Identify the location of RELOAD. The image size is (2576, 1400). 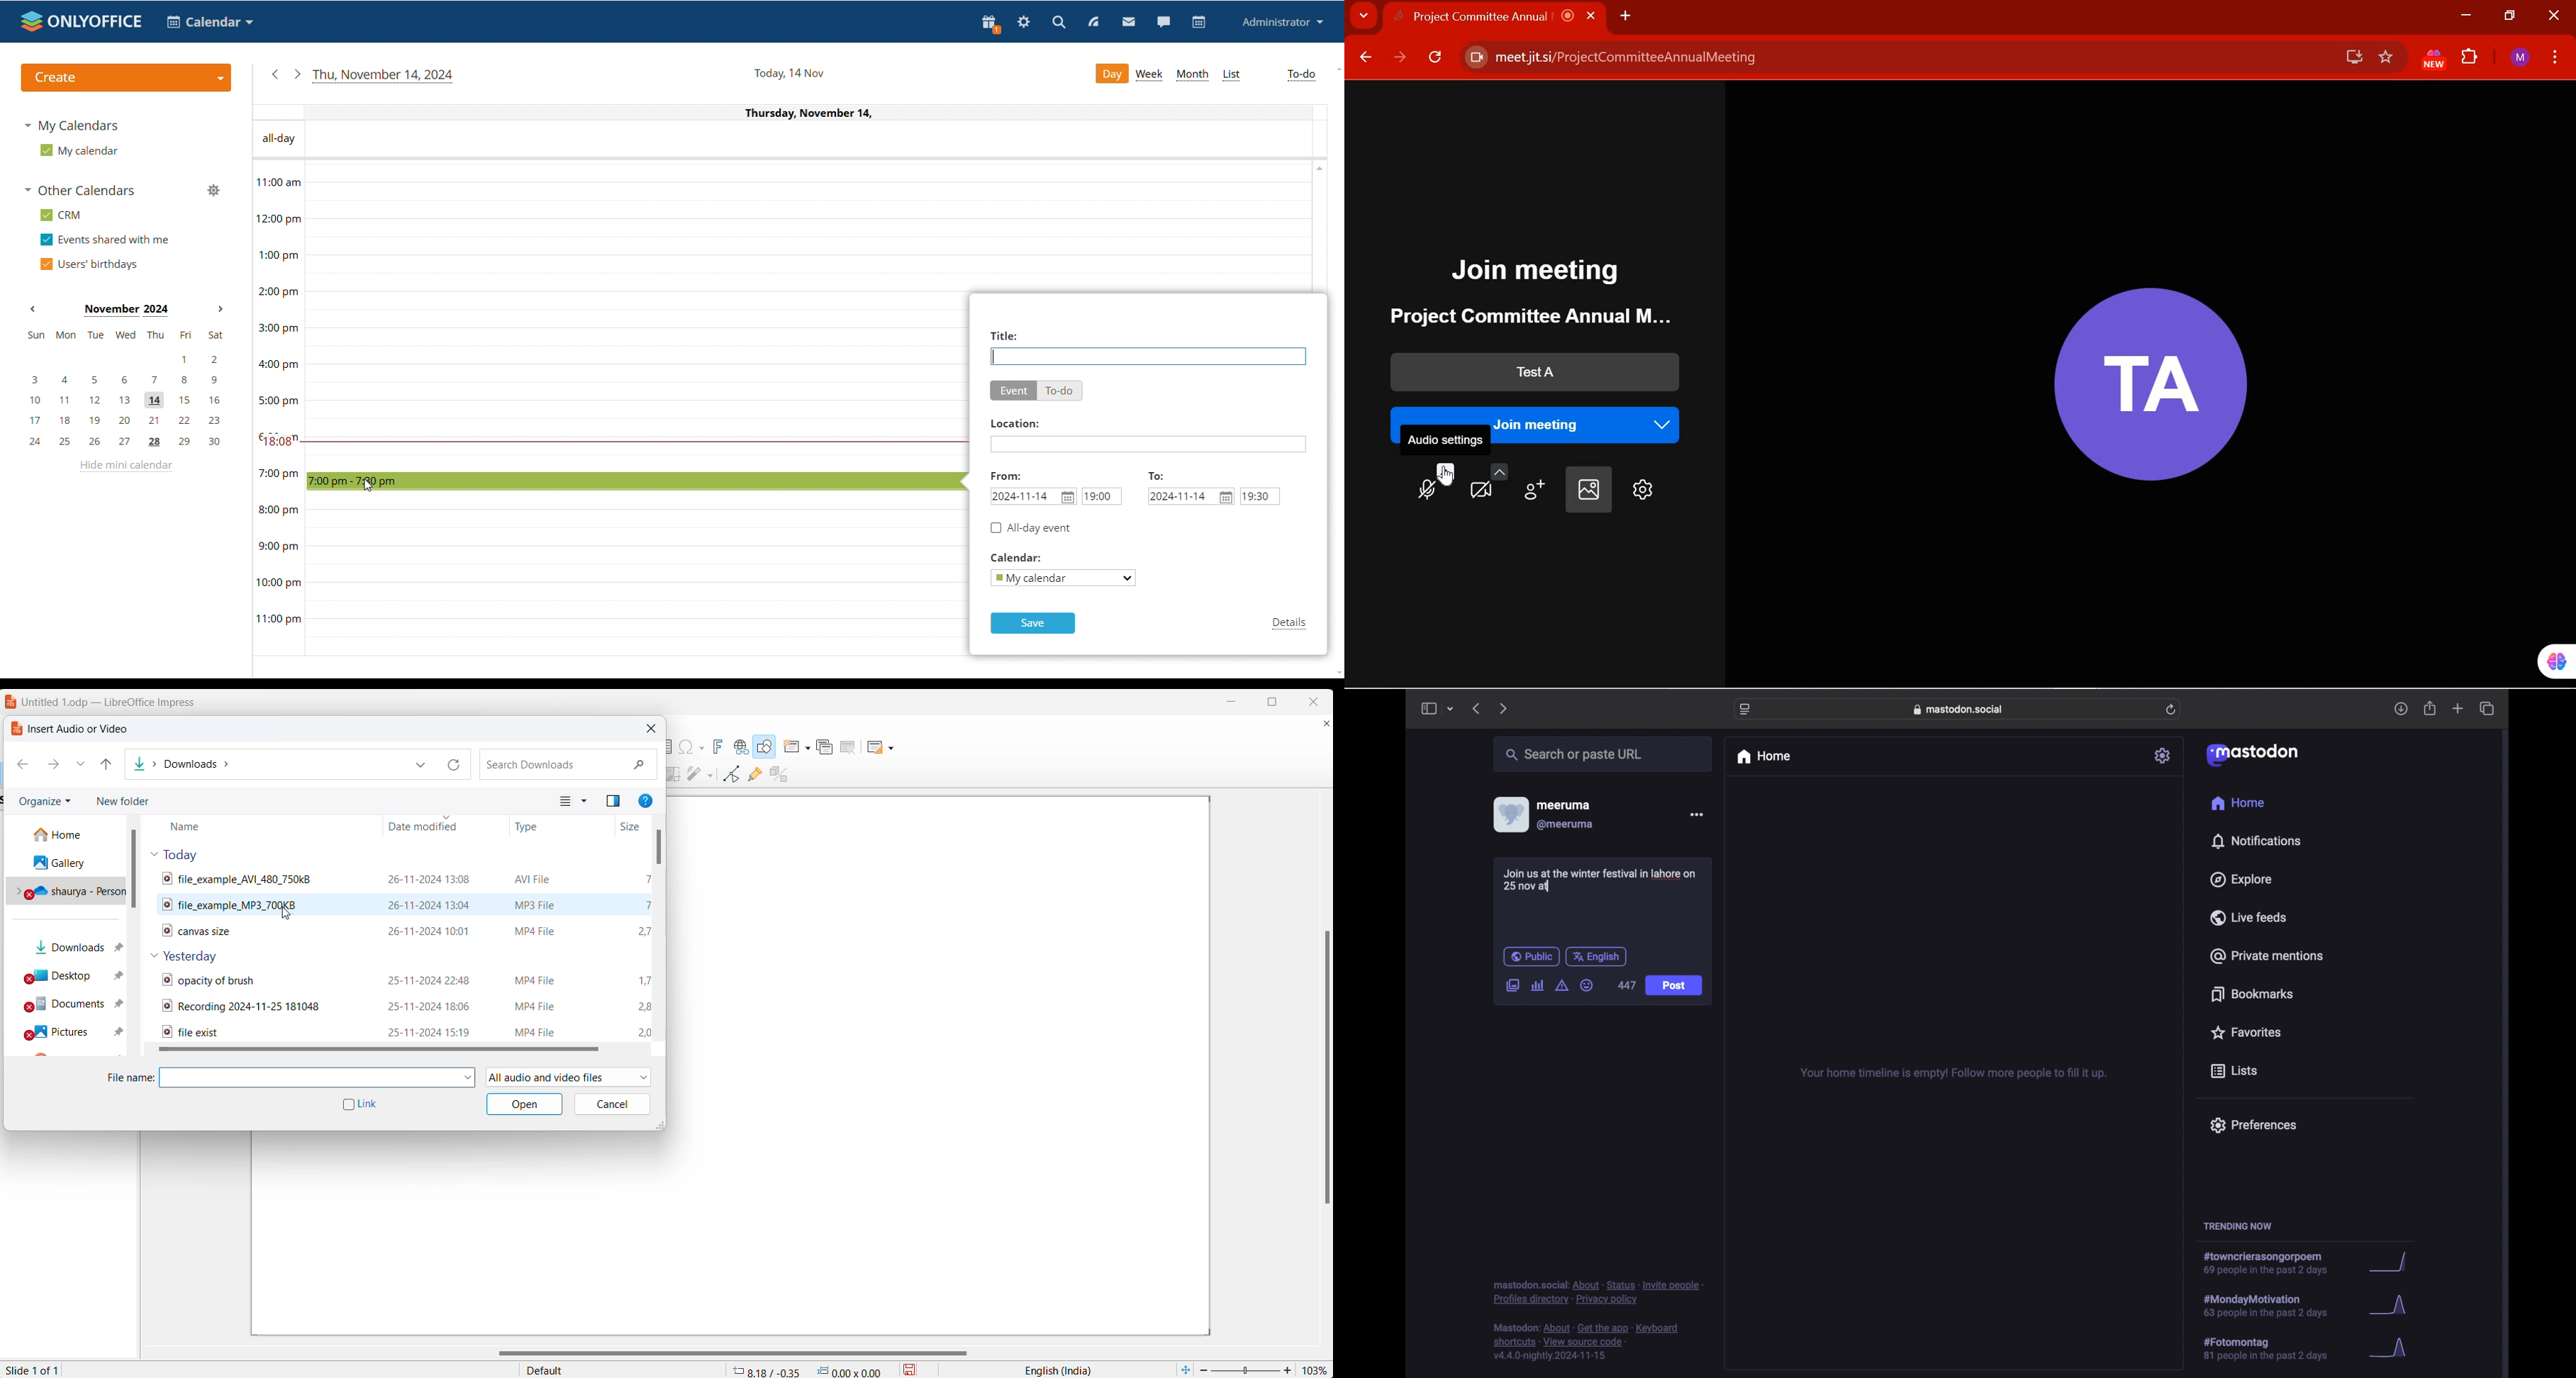
(1436, 60).